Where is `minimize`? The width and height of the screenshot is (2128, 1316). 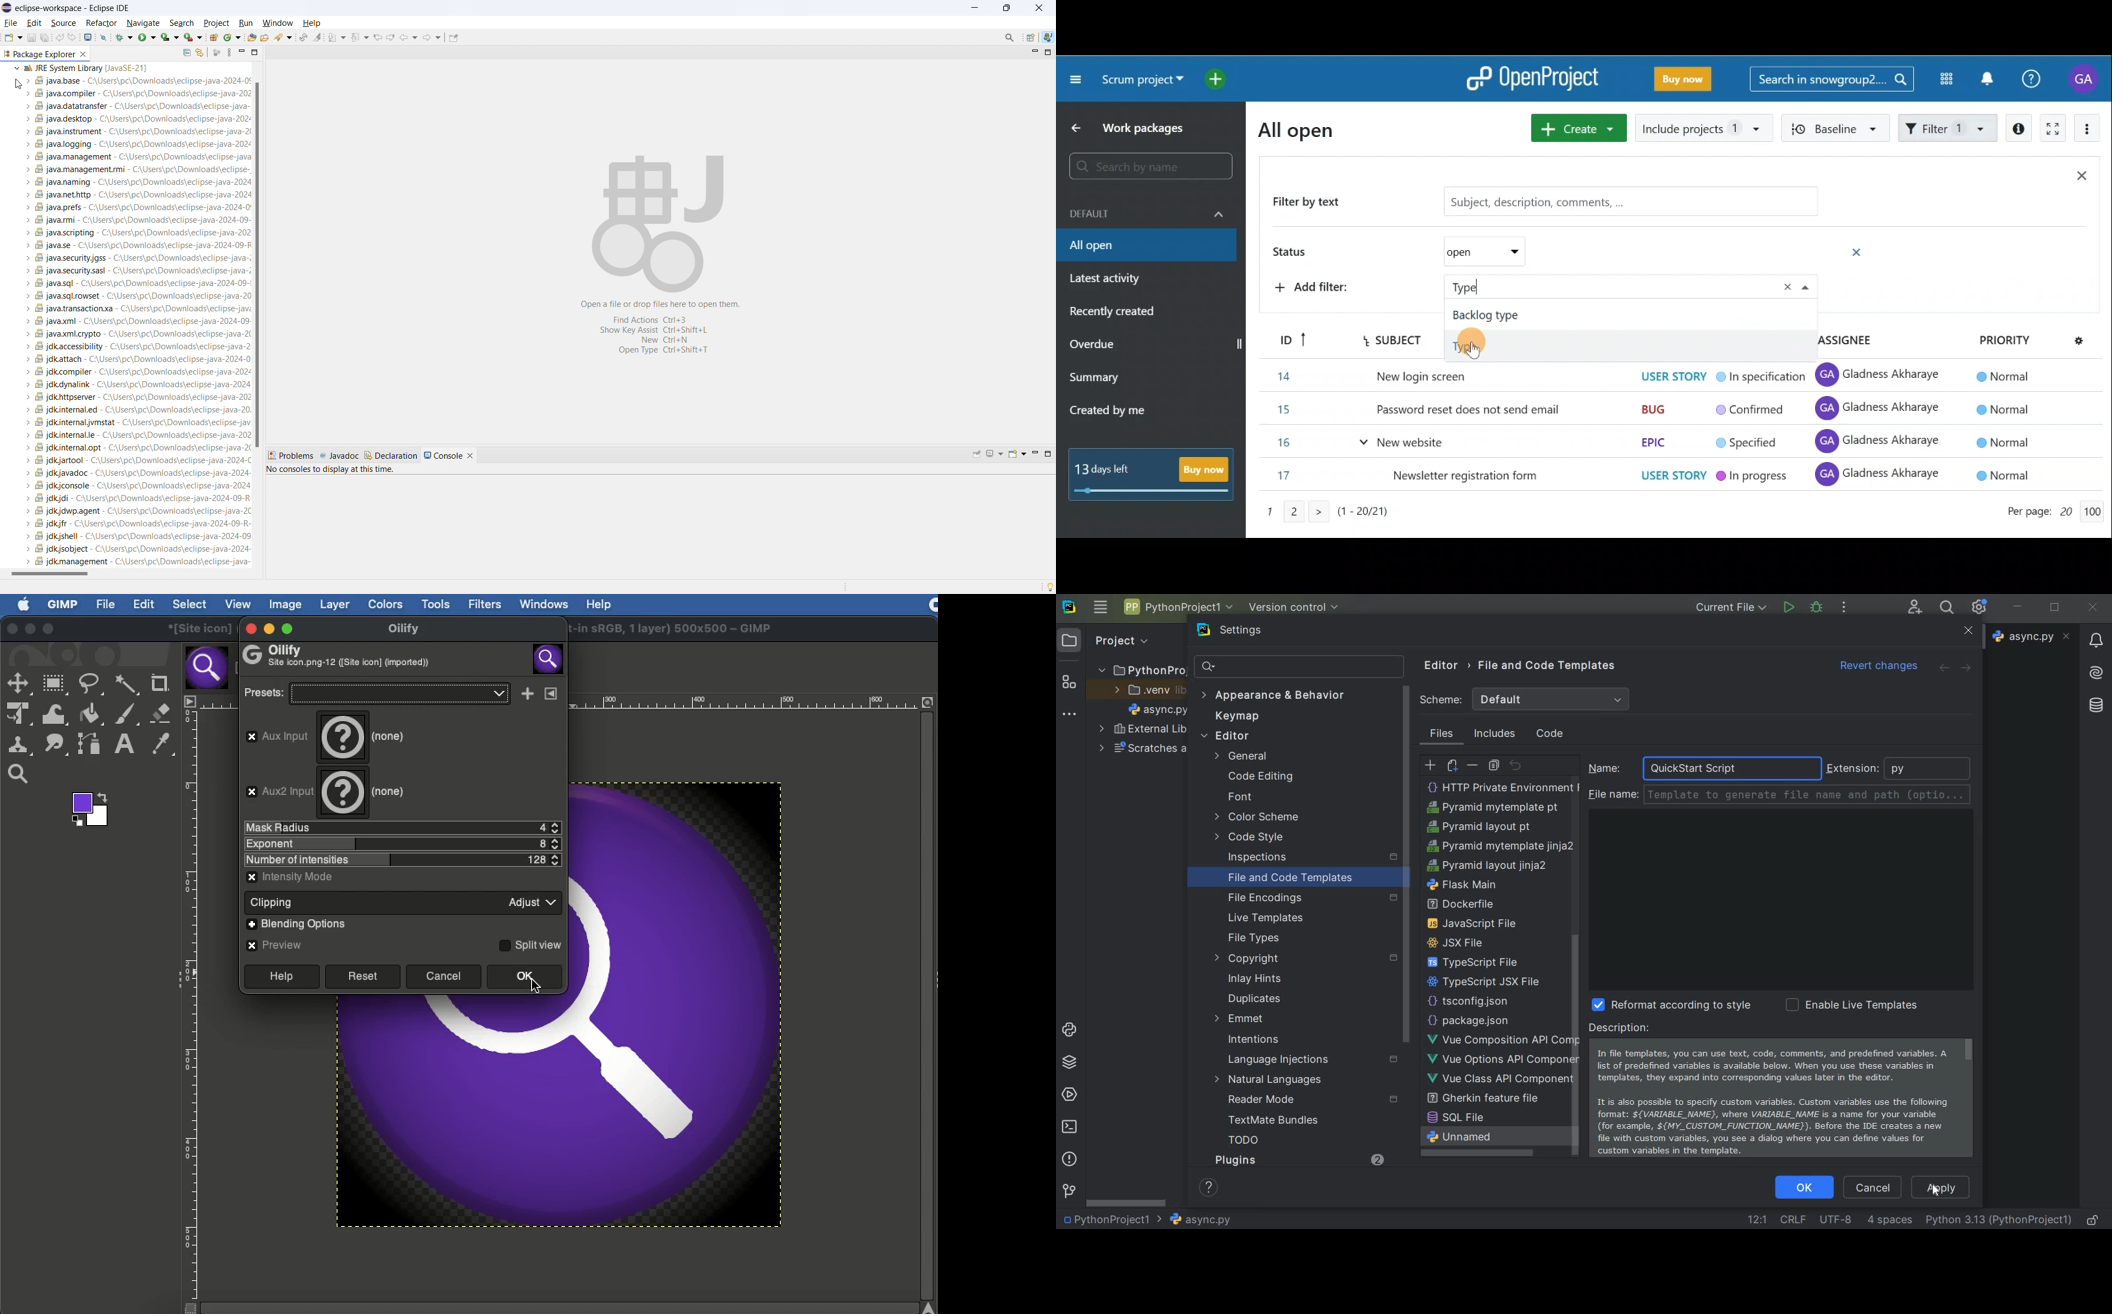
minimize is located at coordinates (242, 52).